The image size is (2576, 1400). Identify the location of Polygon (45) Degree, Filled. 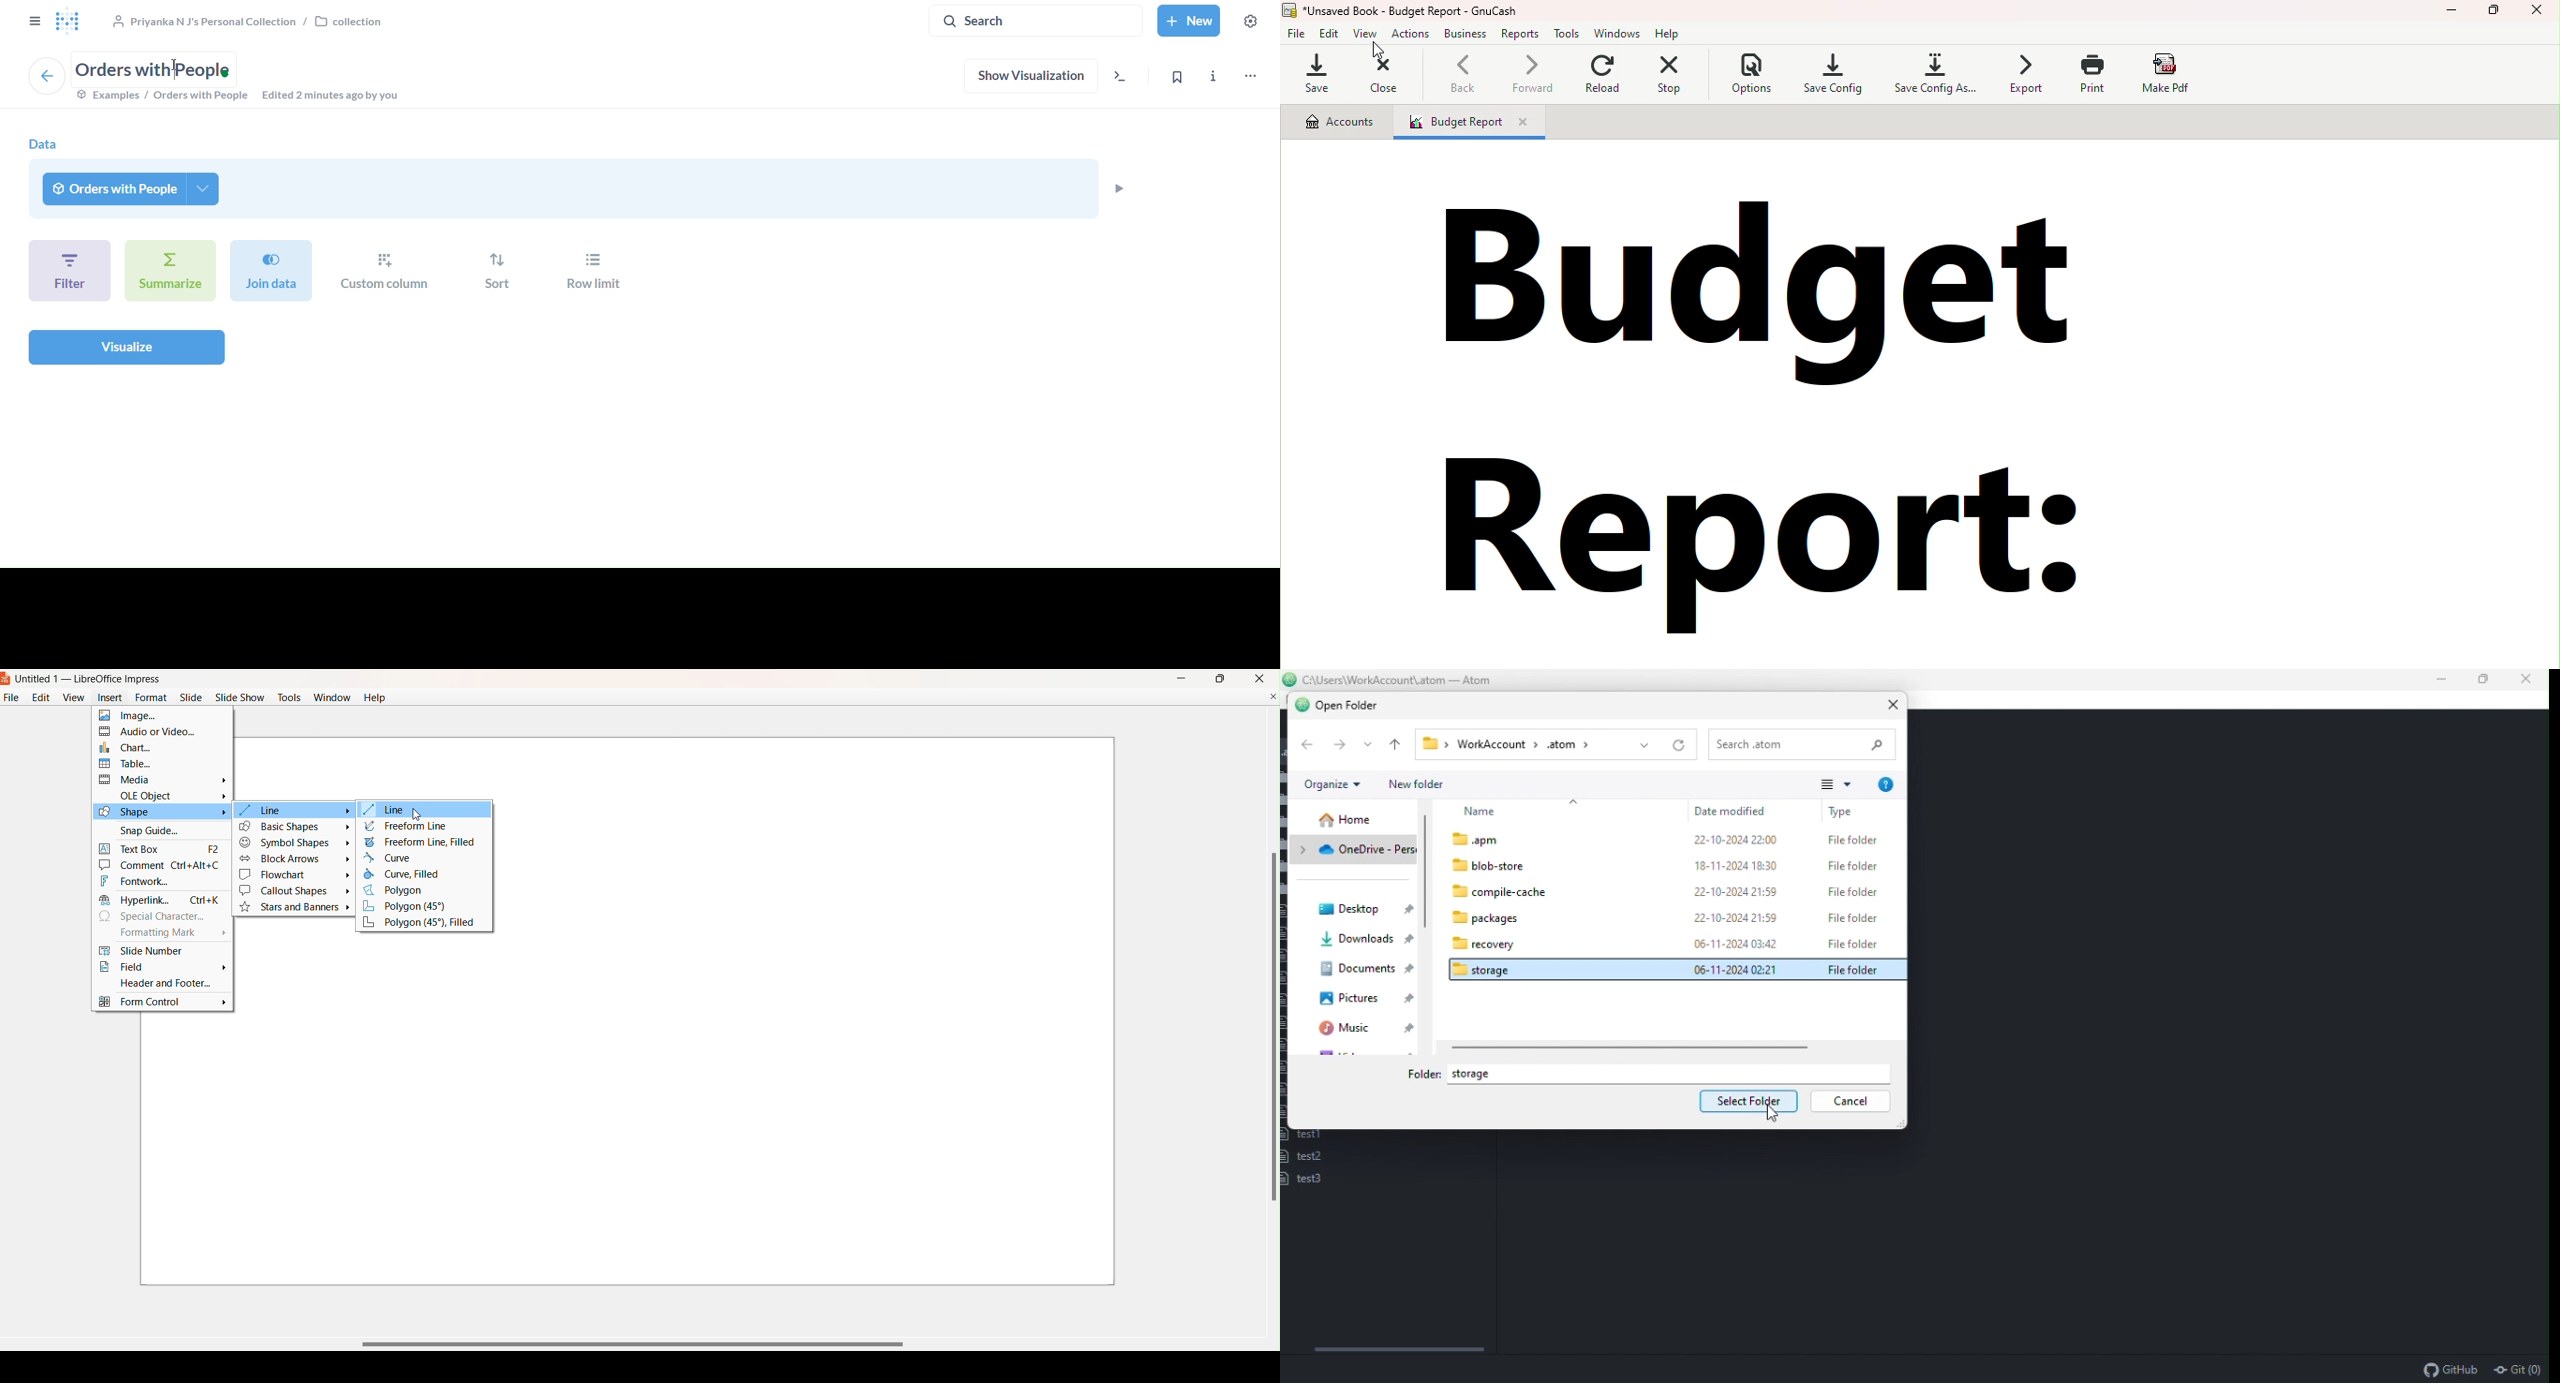
(420, 923).